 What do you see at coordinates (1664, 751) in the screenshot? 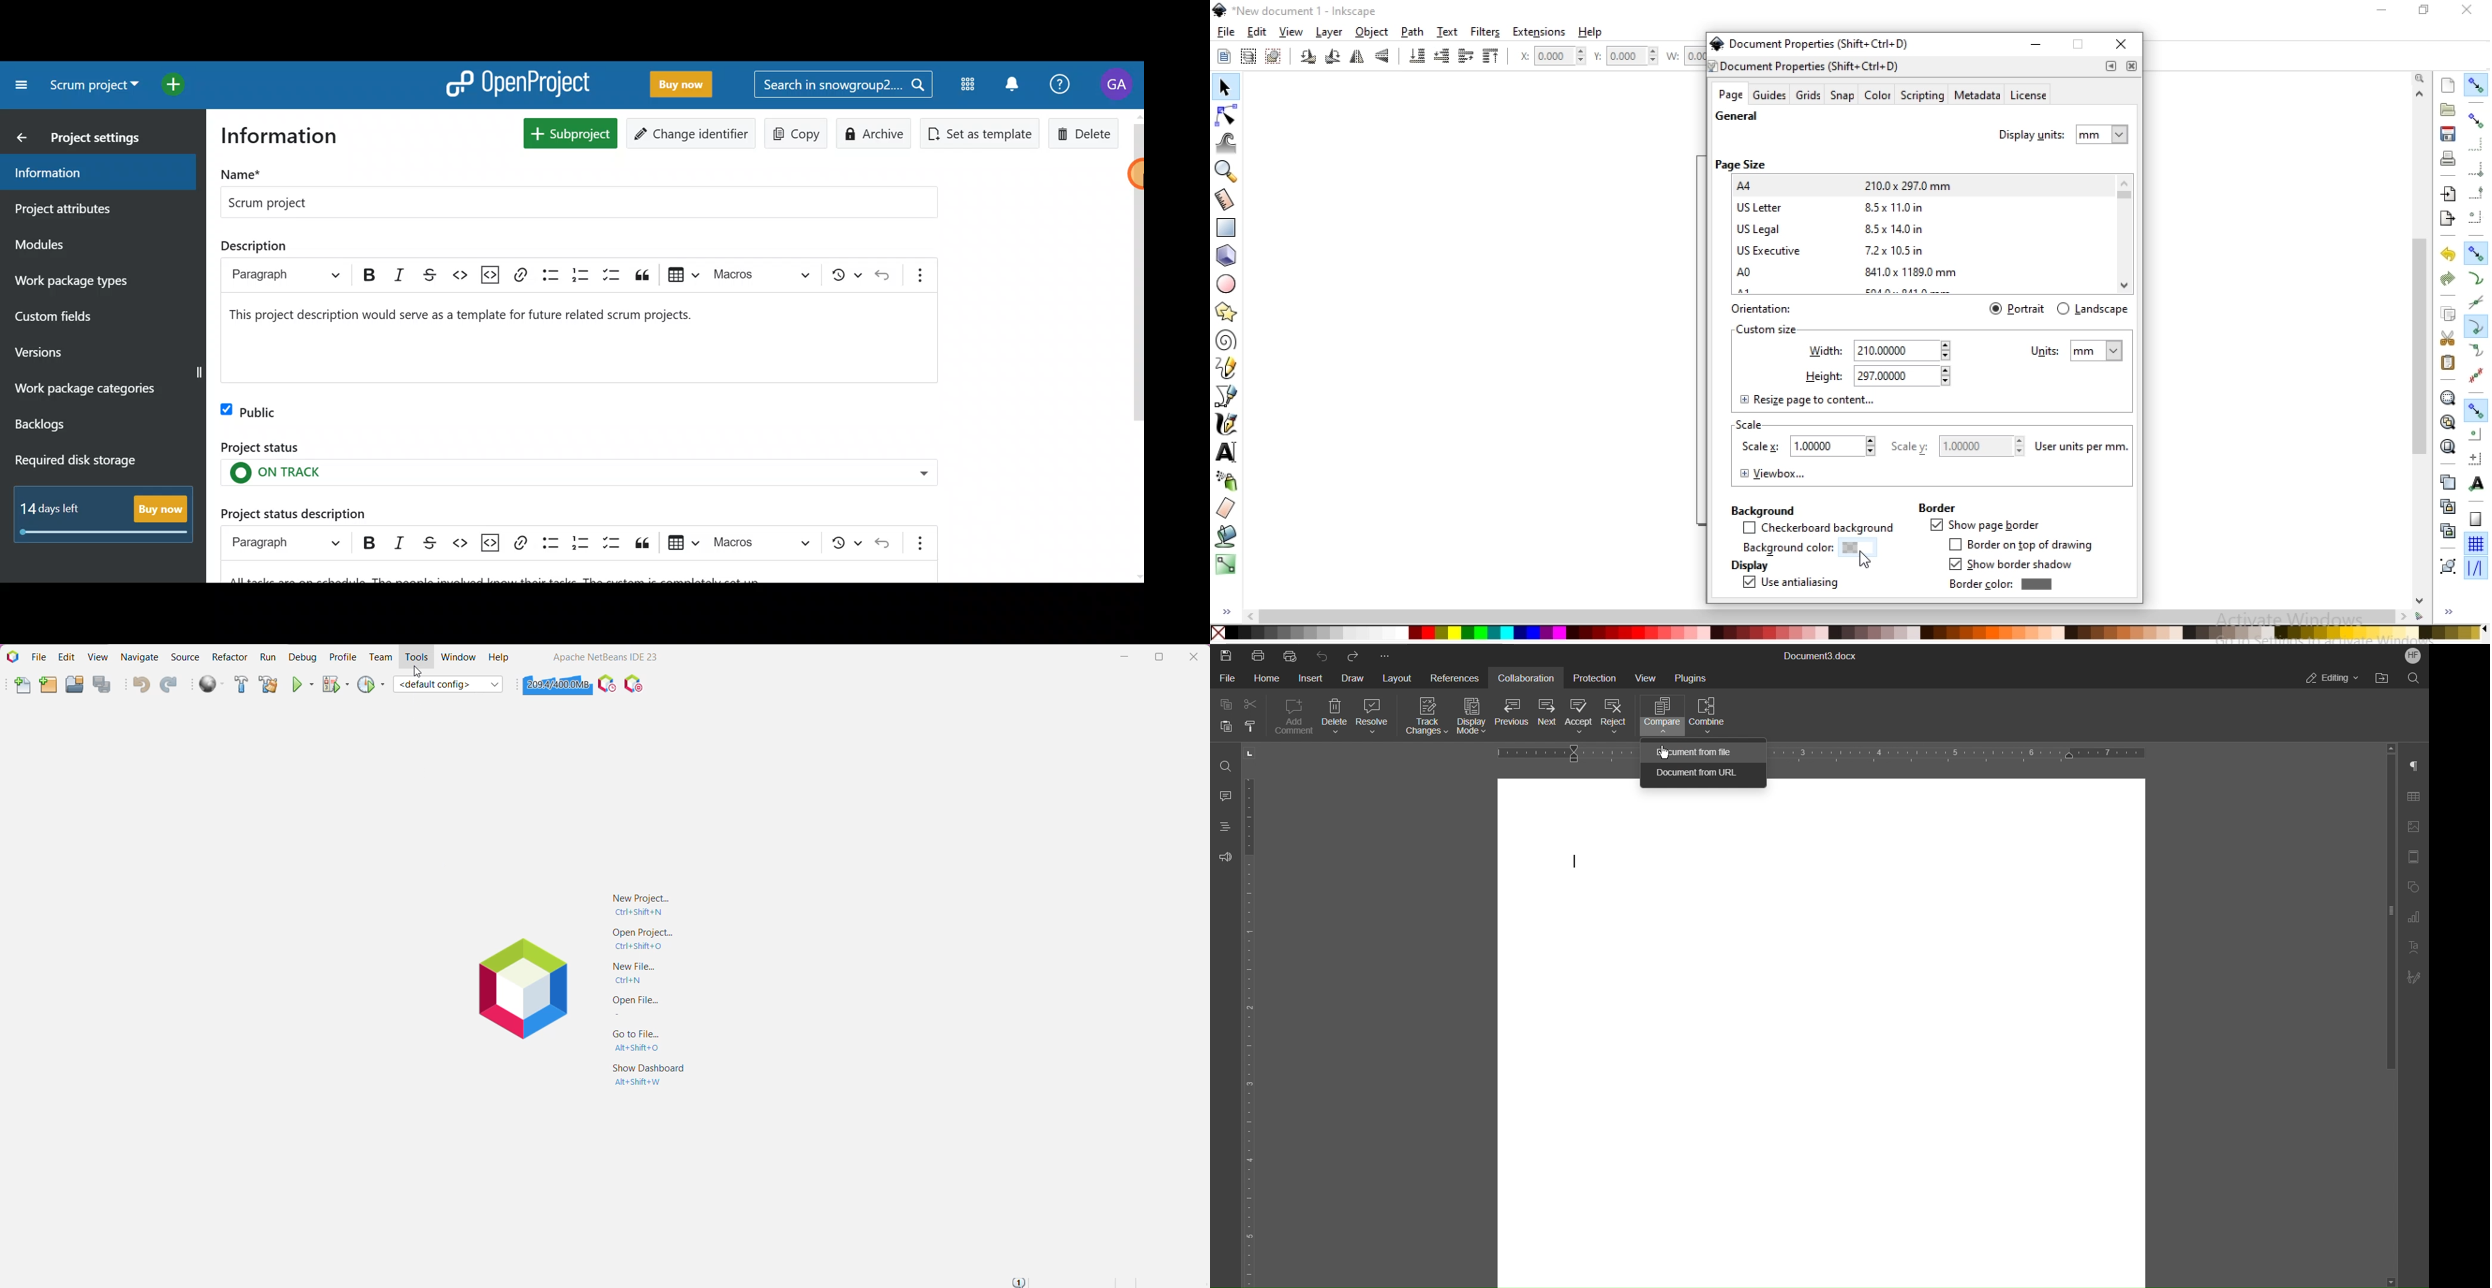
I see `cursor` at bounding box center [1664, 751].